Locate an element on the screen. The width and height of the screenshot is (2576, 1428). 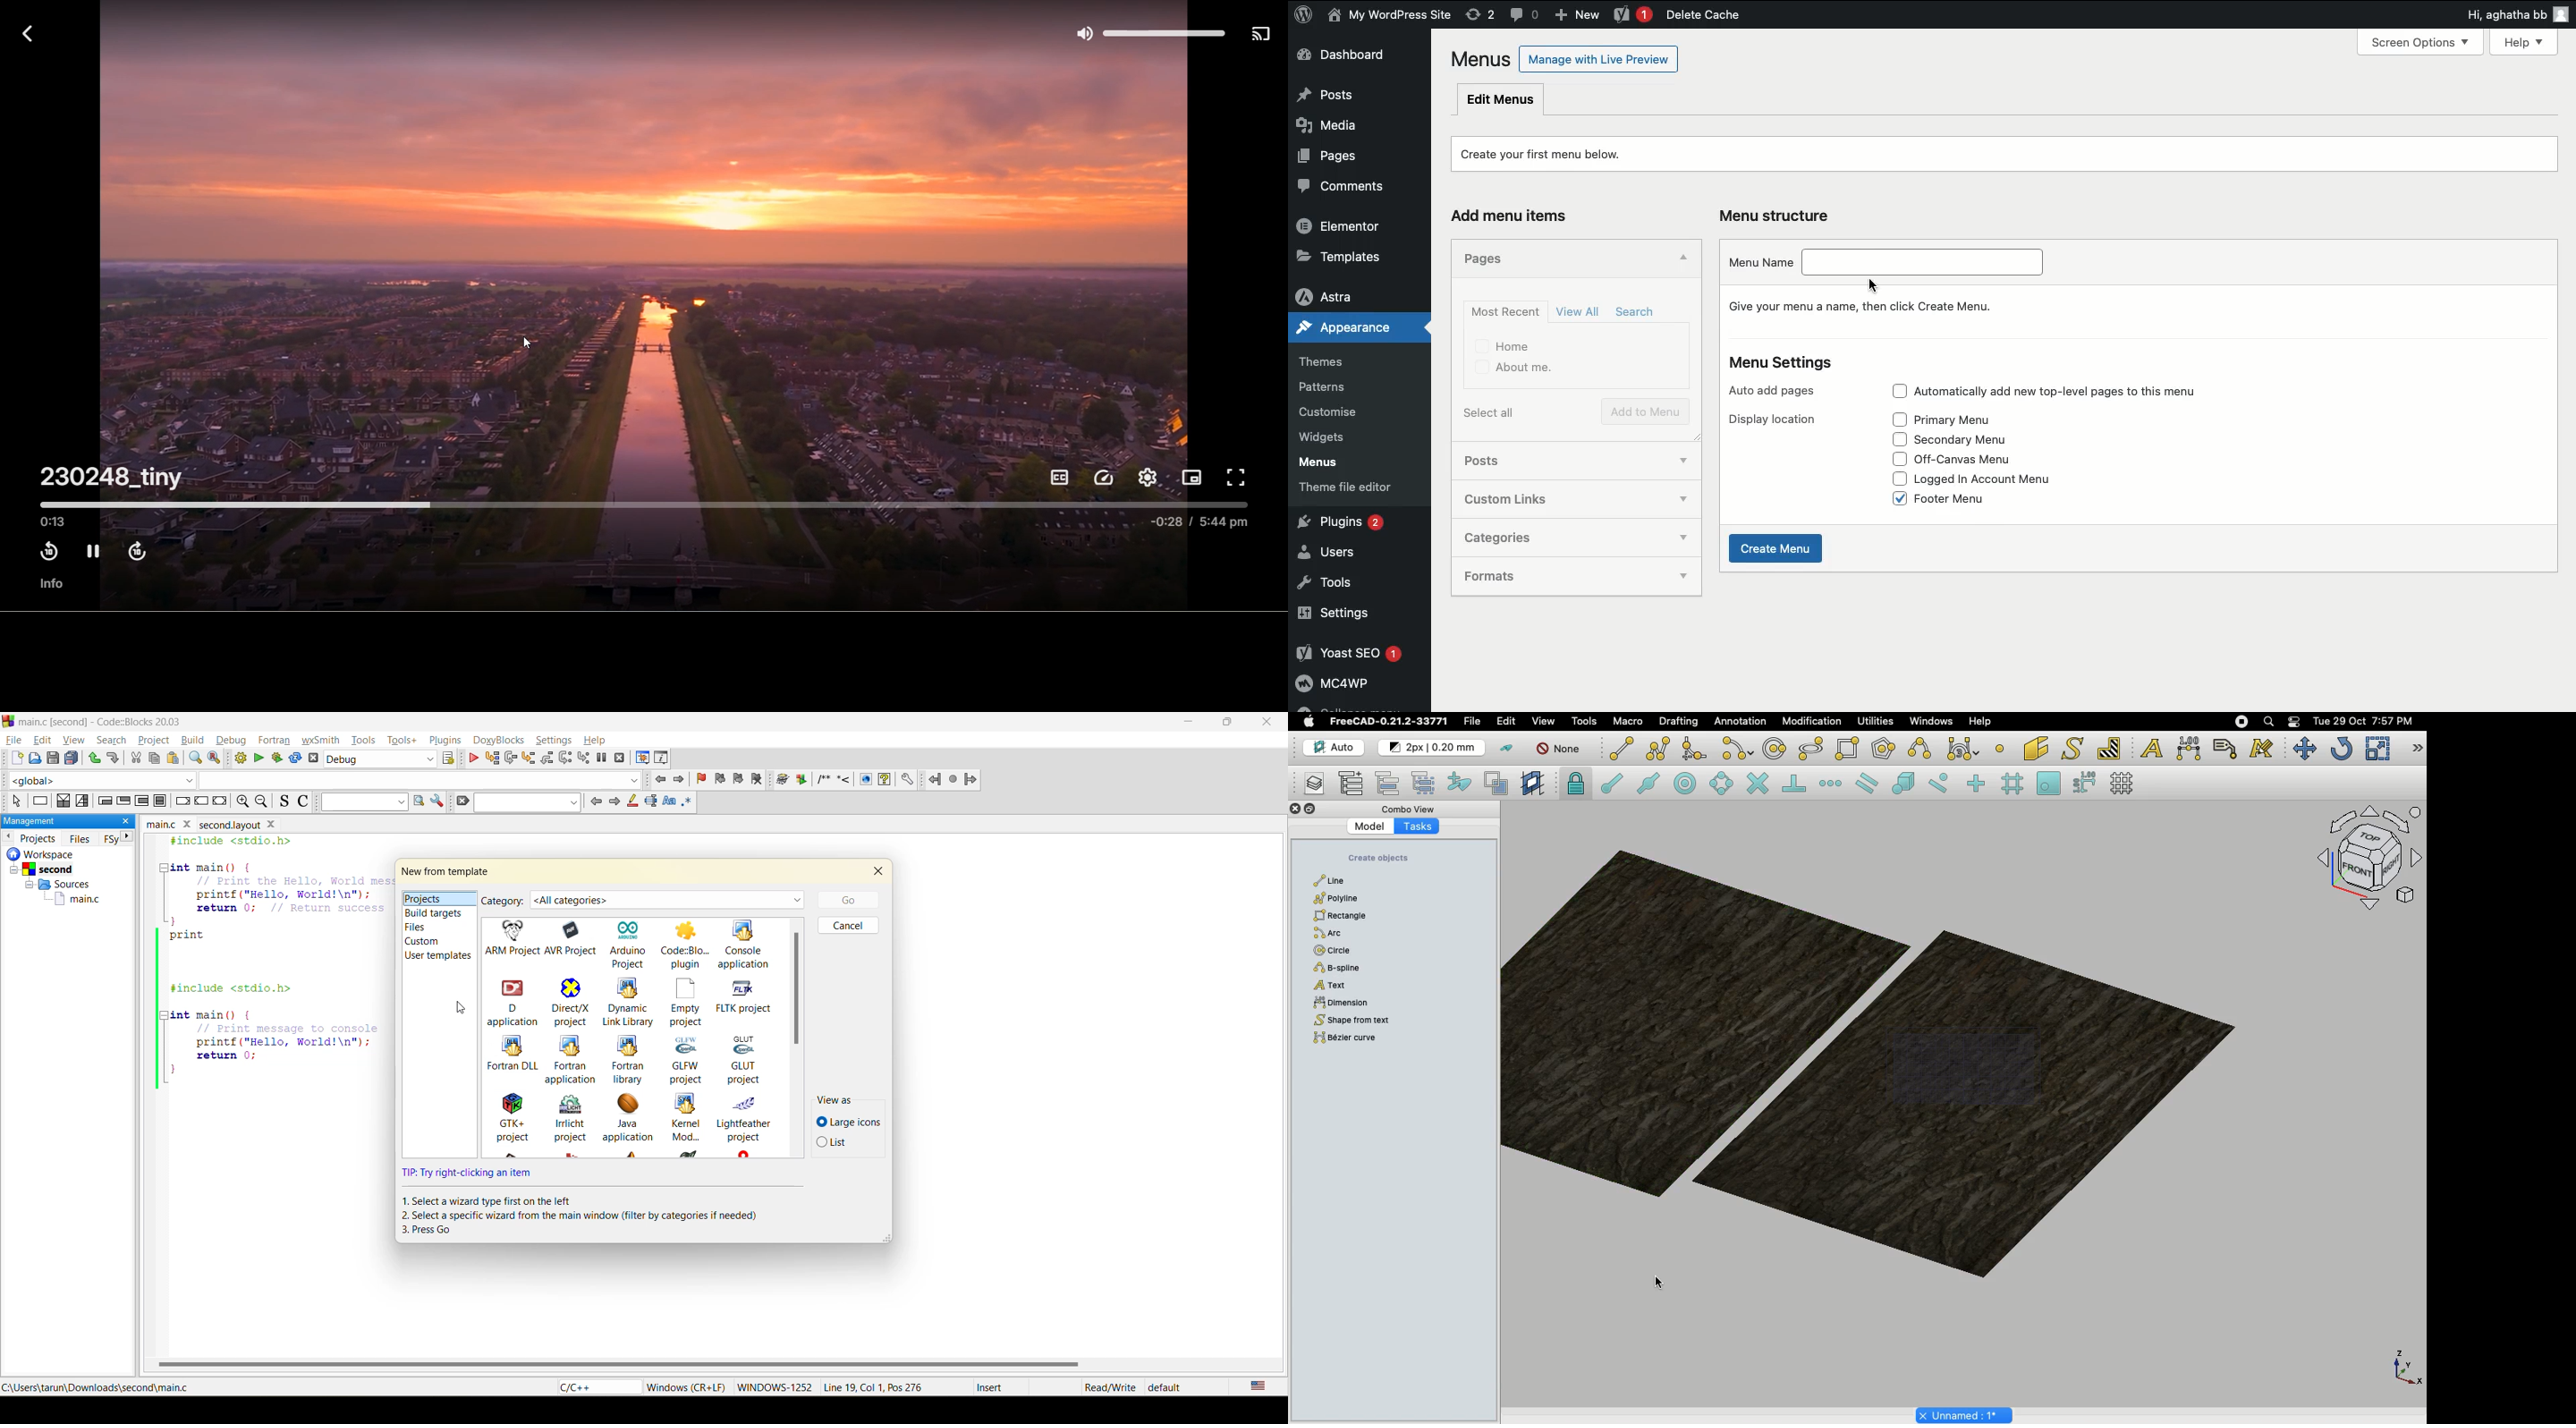
Settings is located at coordinates (1355, 615).